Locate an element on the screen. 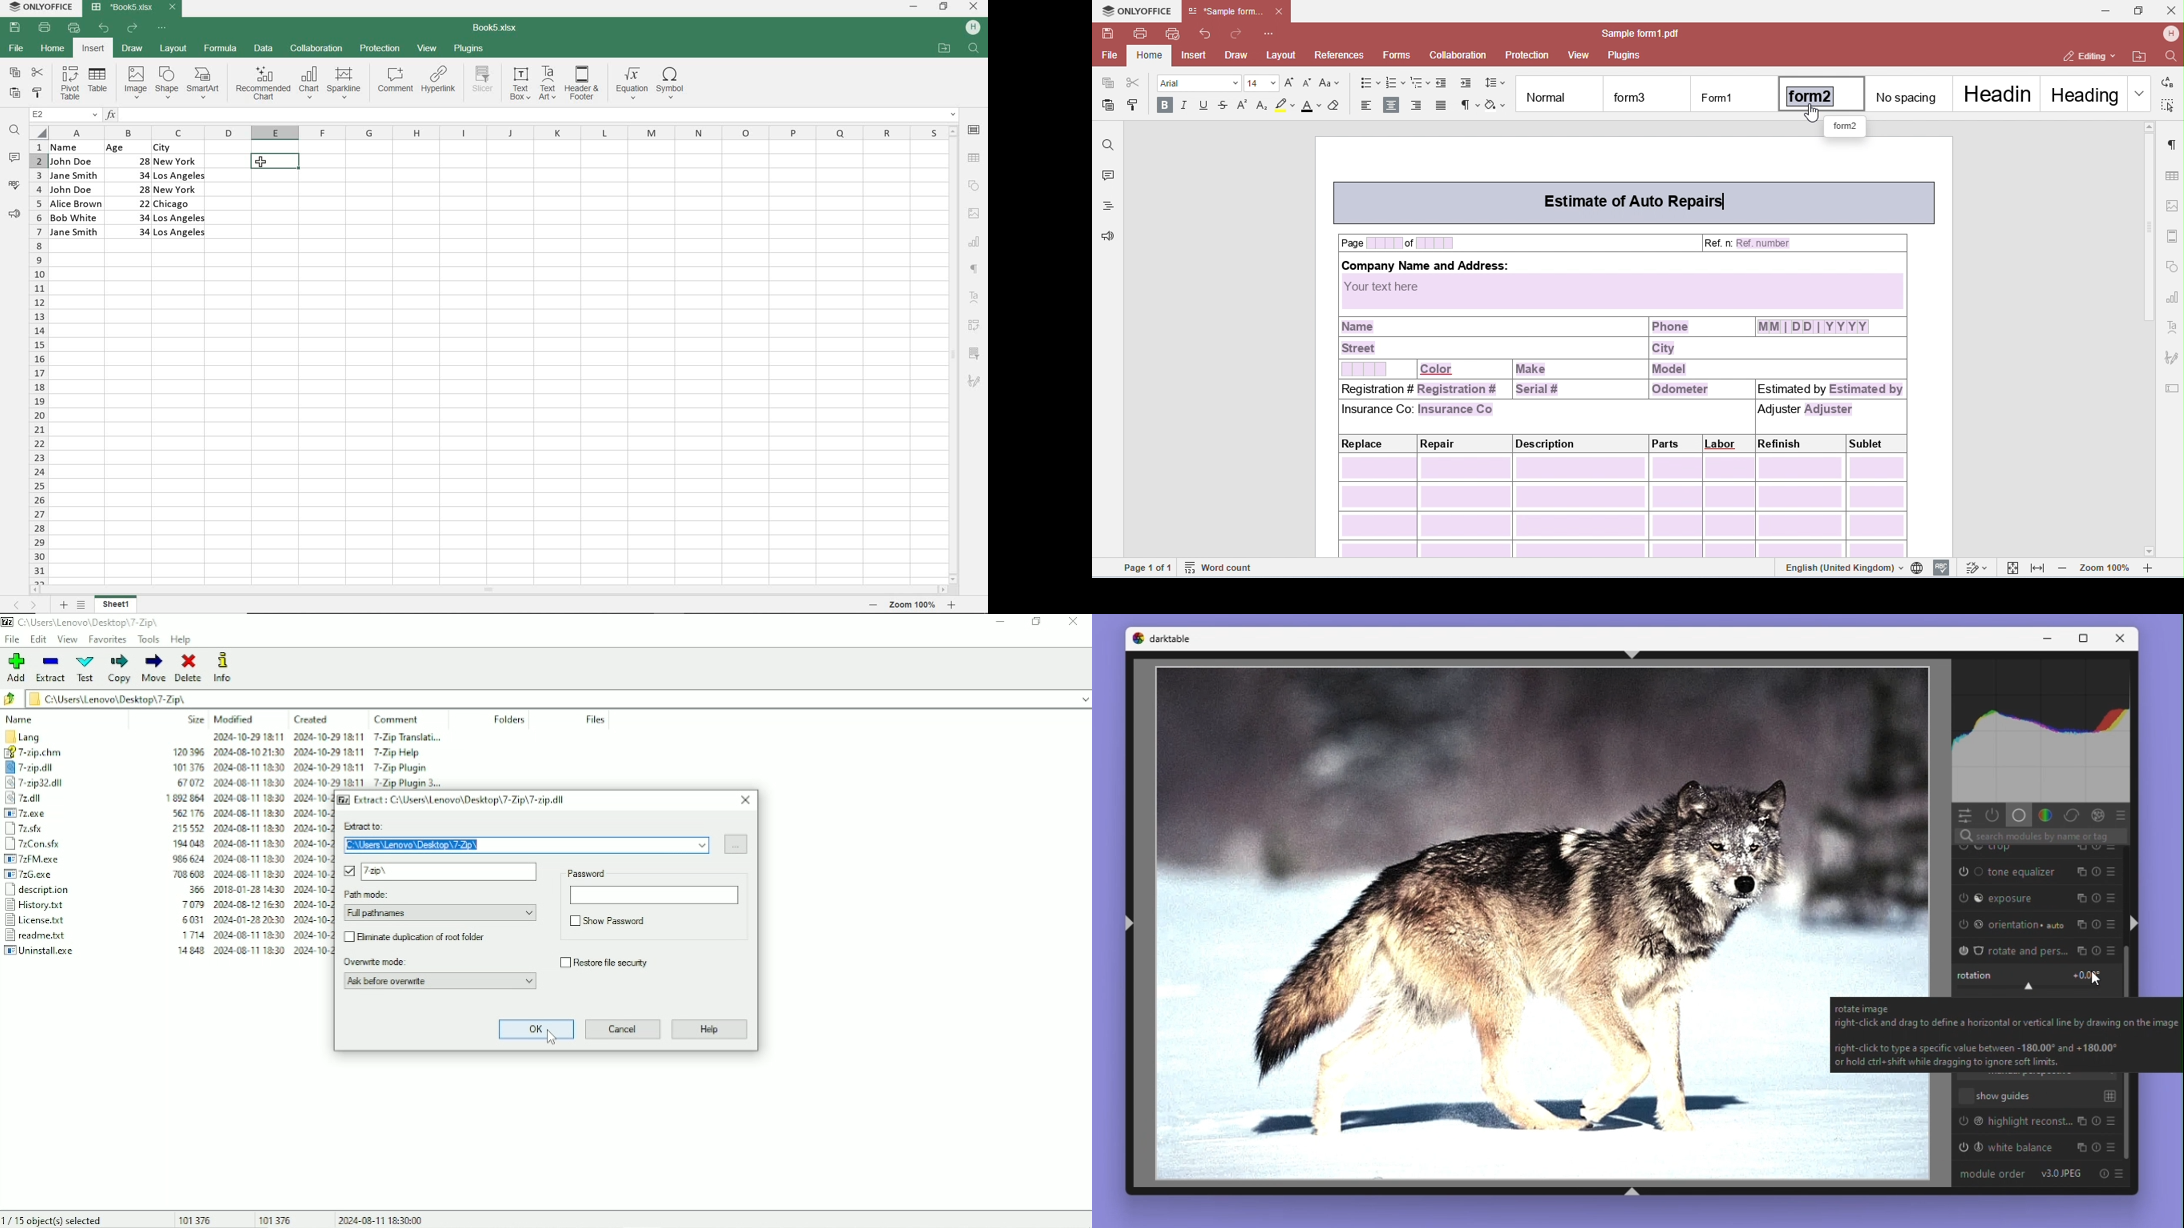 This screenshot has width=2184, height=1232. SCROLLBAR is located at coordinates (951, 355).